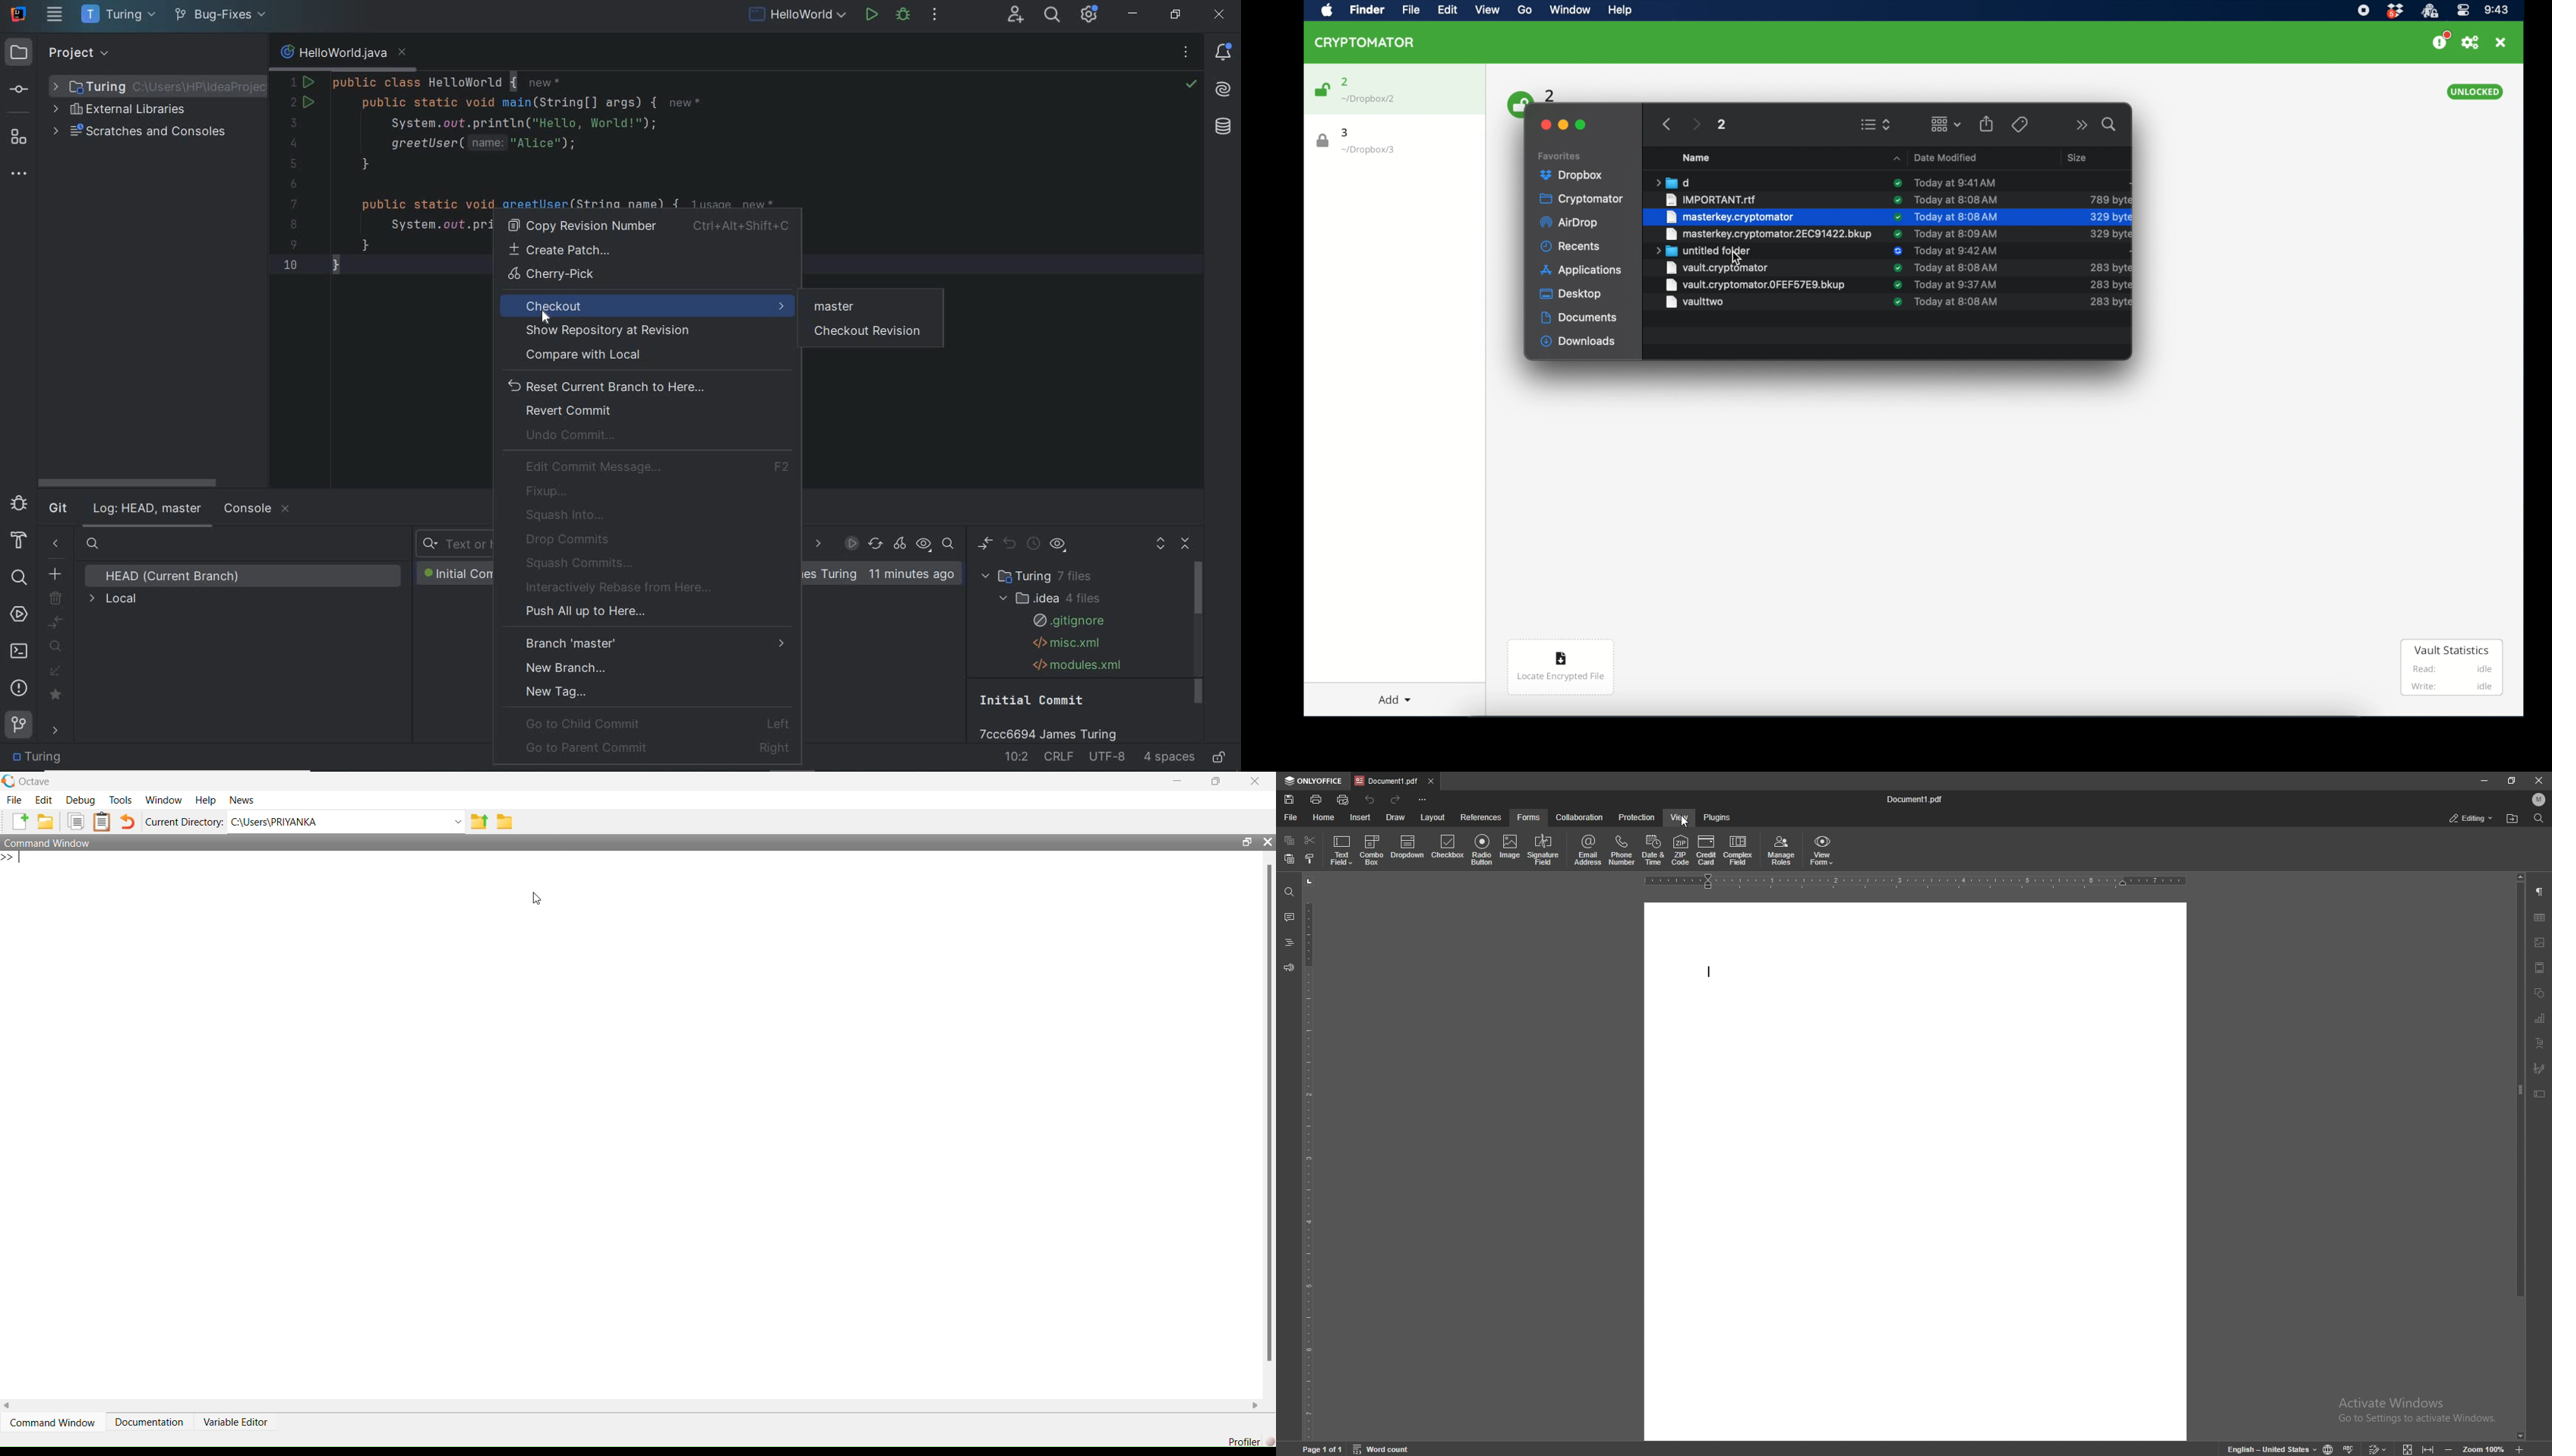 Image resolution: width=2576 pixels, height=1456 pixels. I want to click on zoom in, so click(2521, 1448).